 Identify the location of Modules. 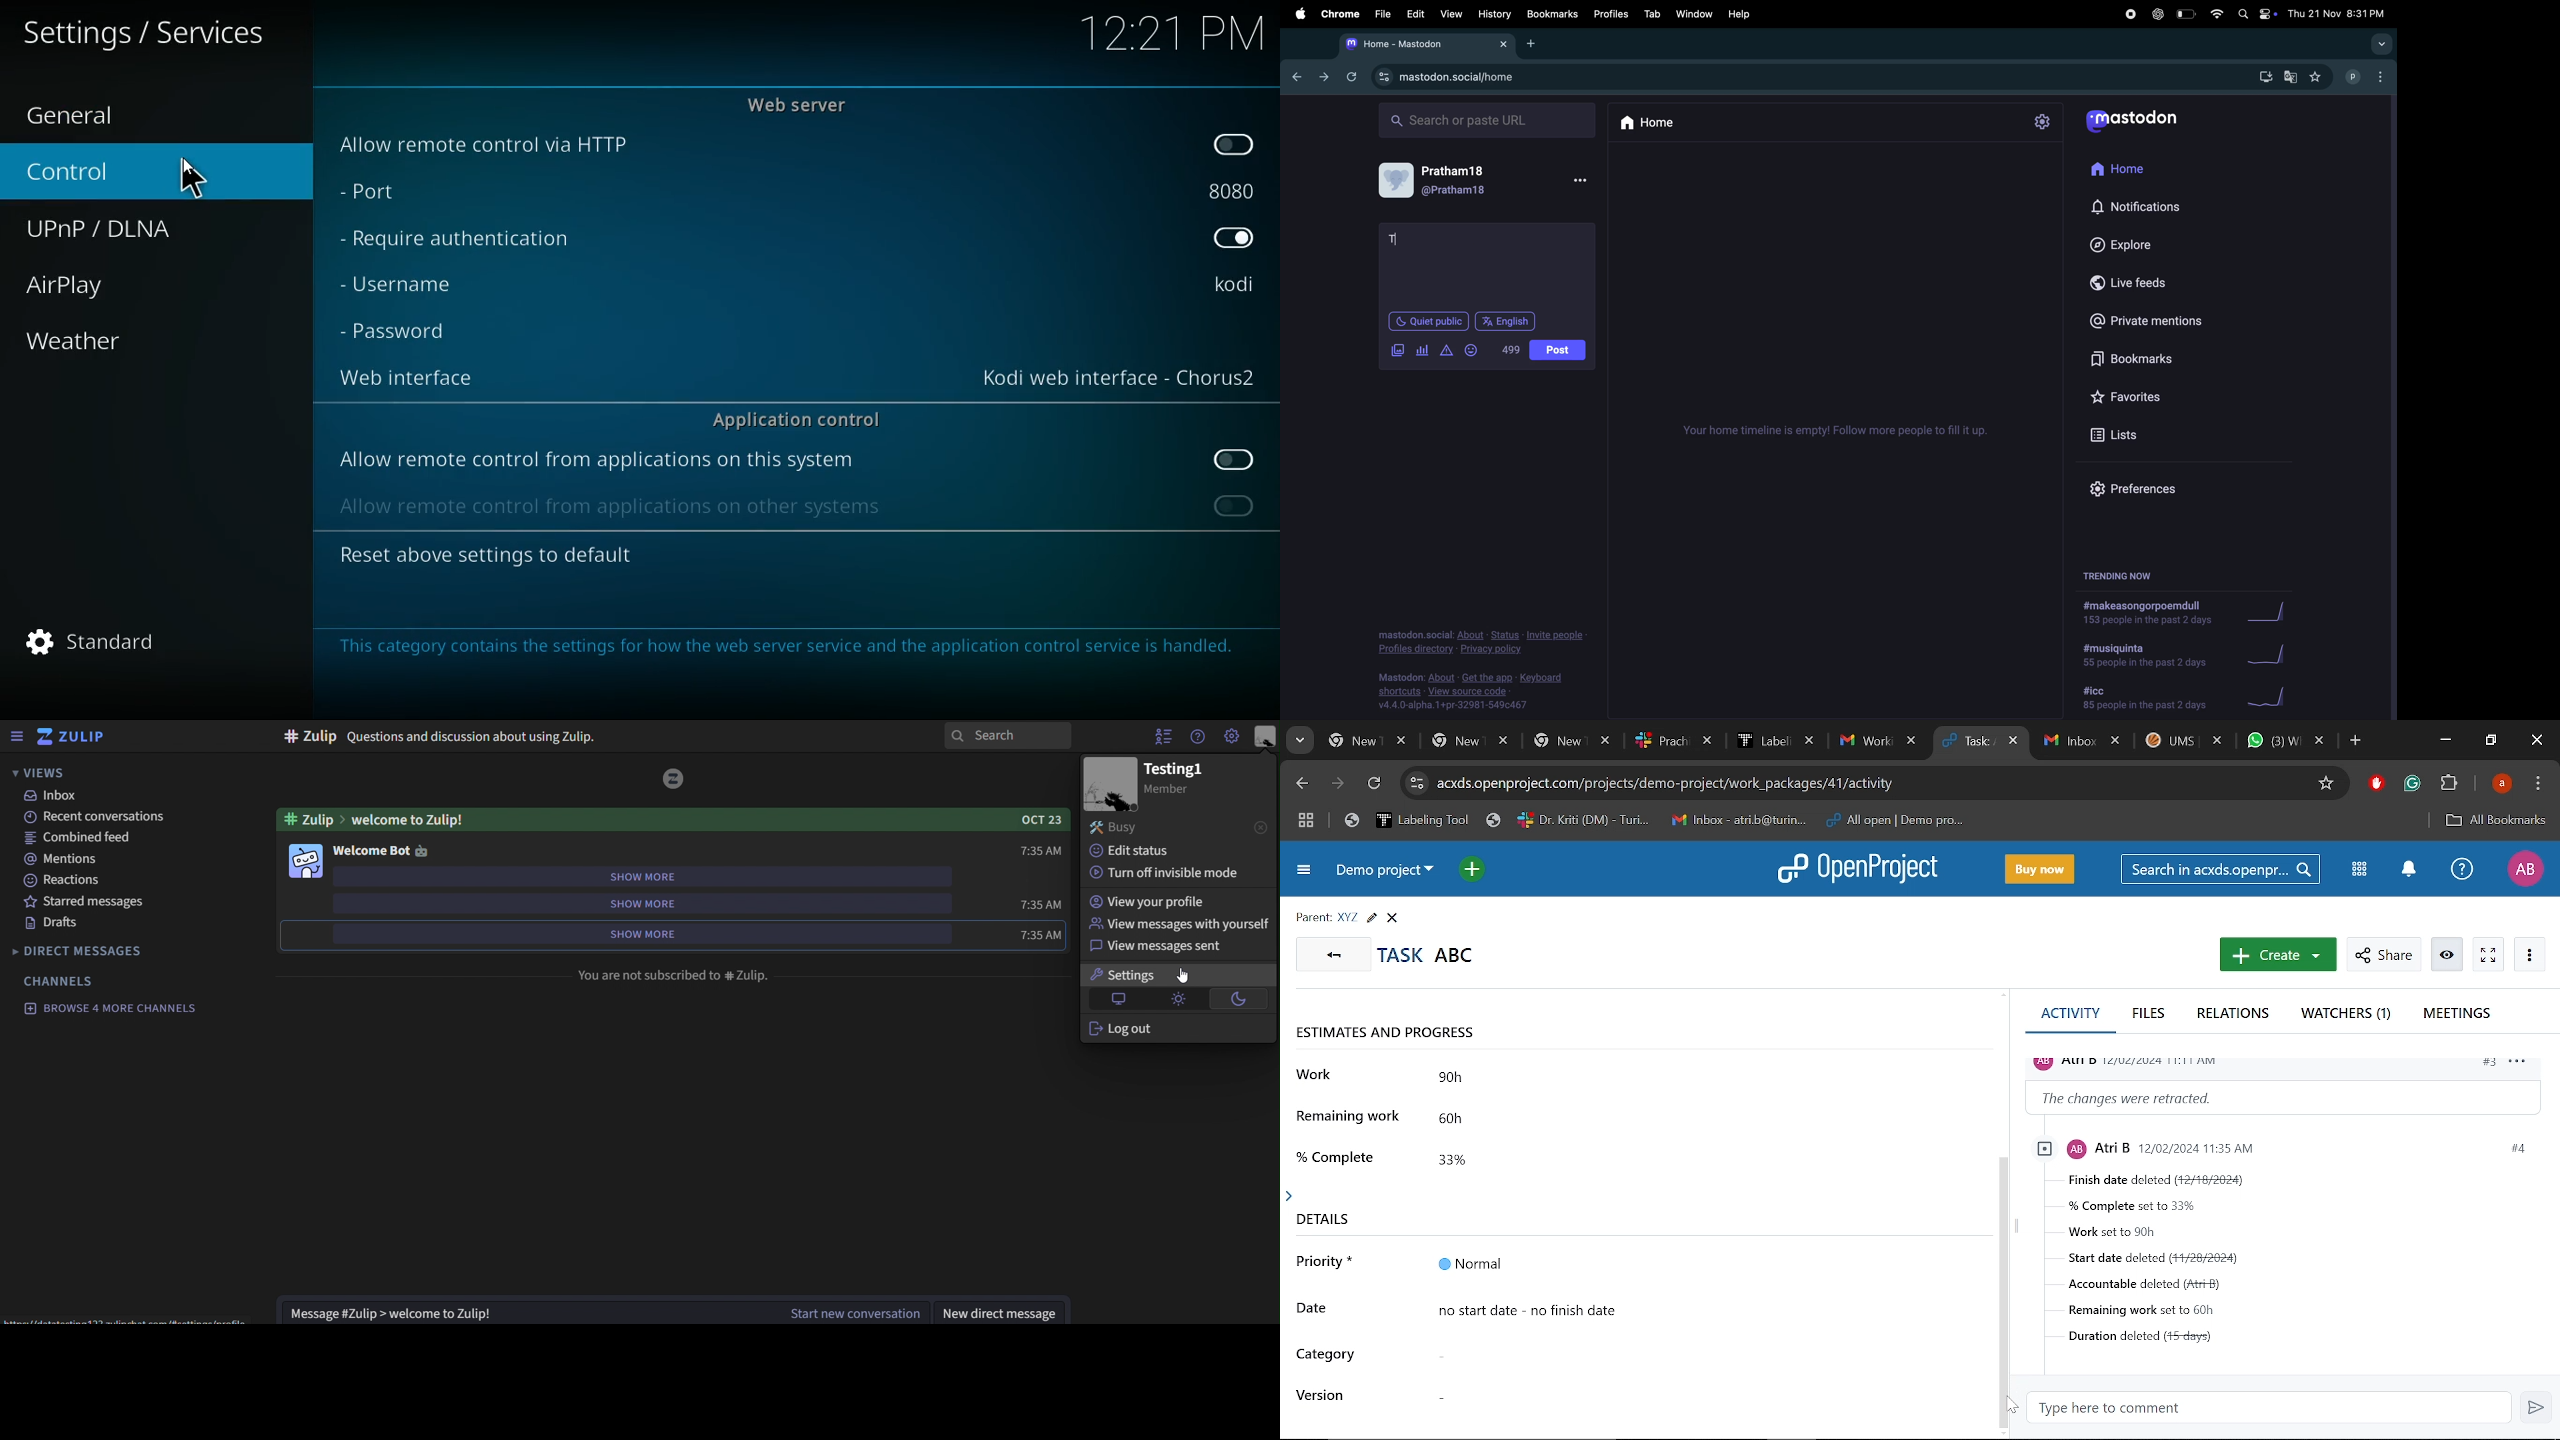
(2360, 871).